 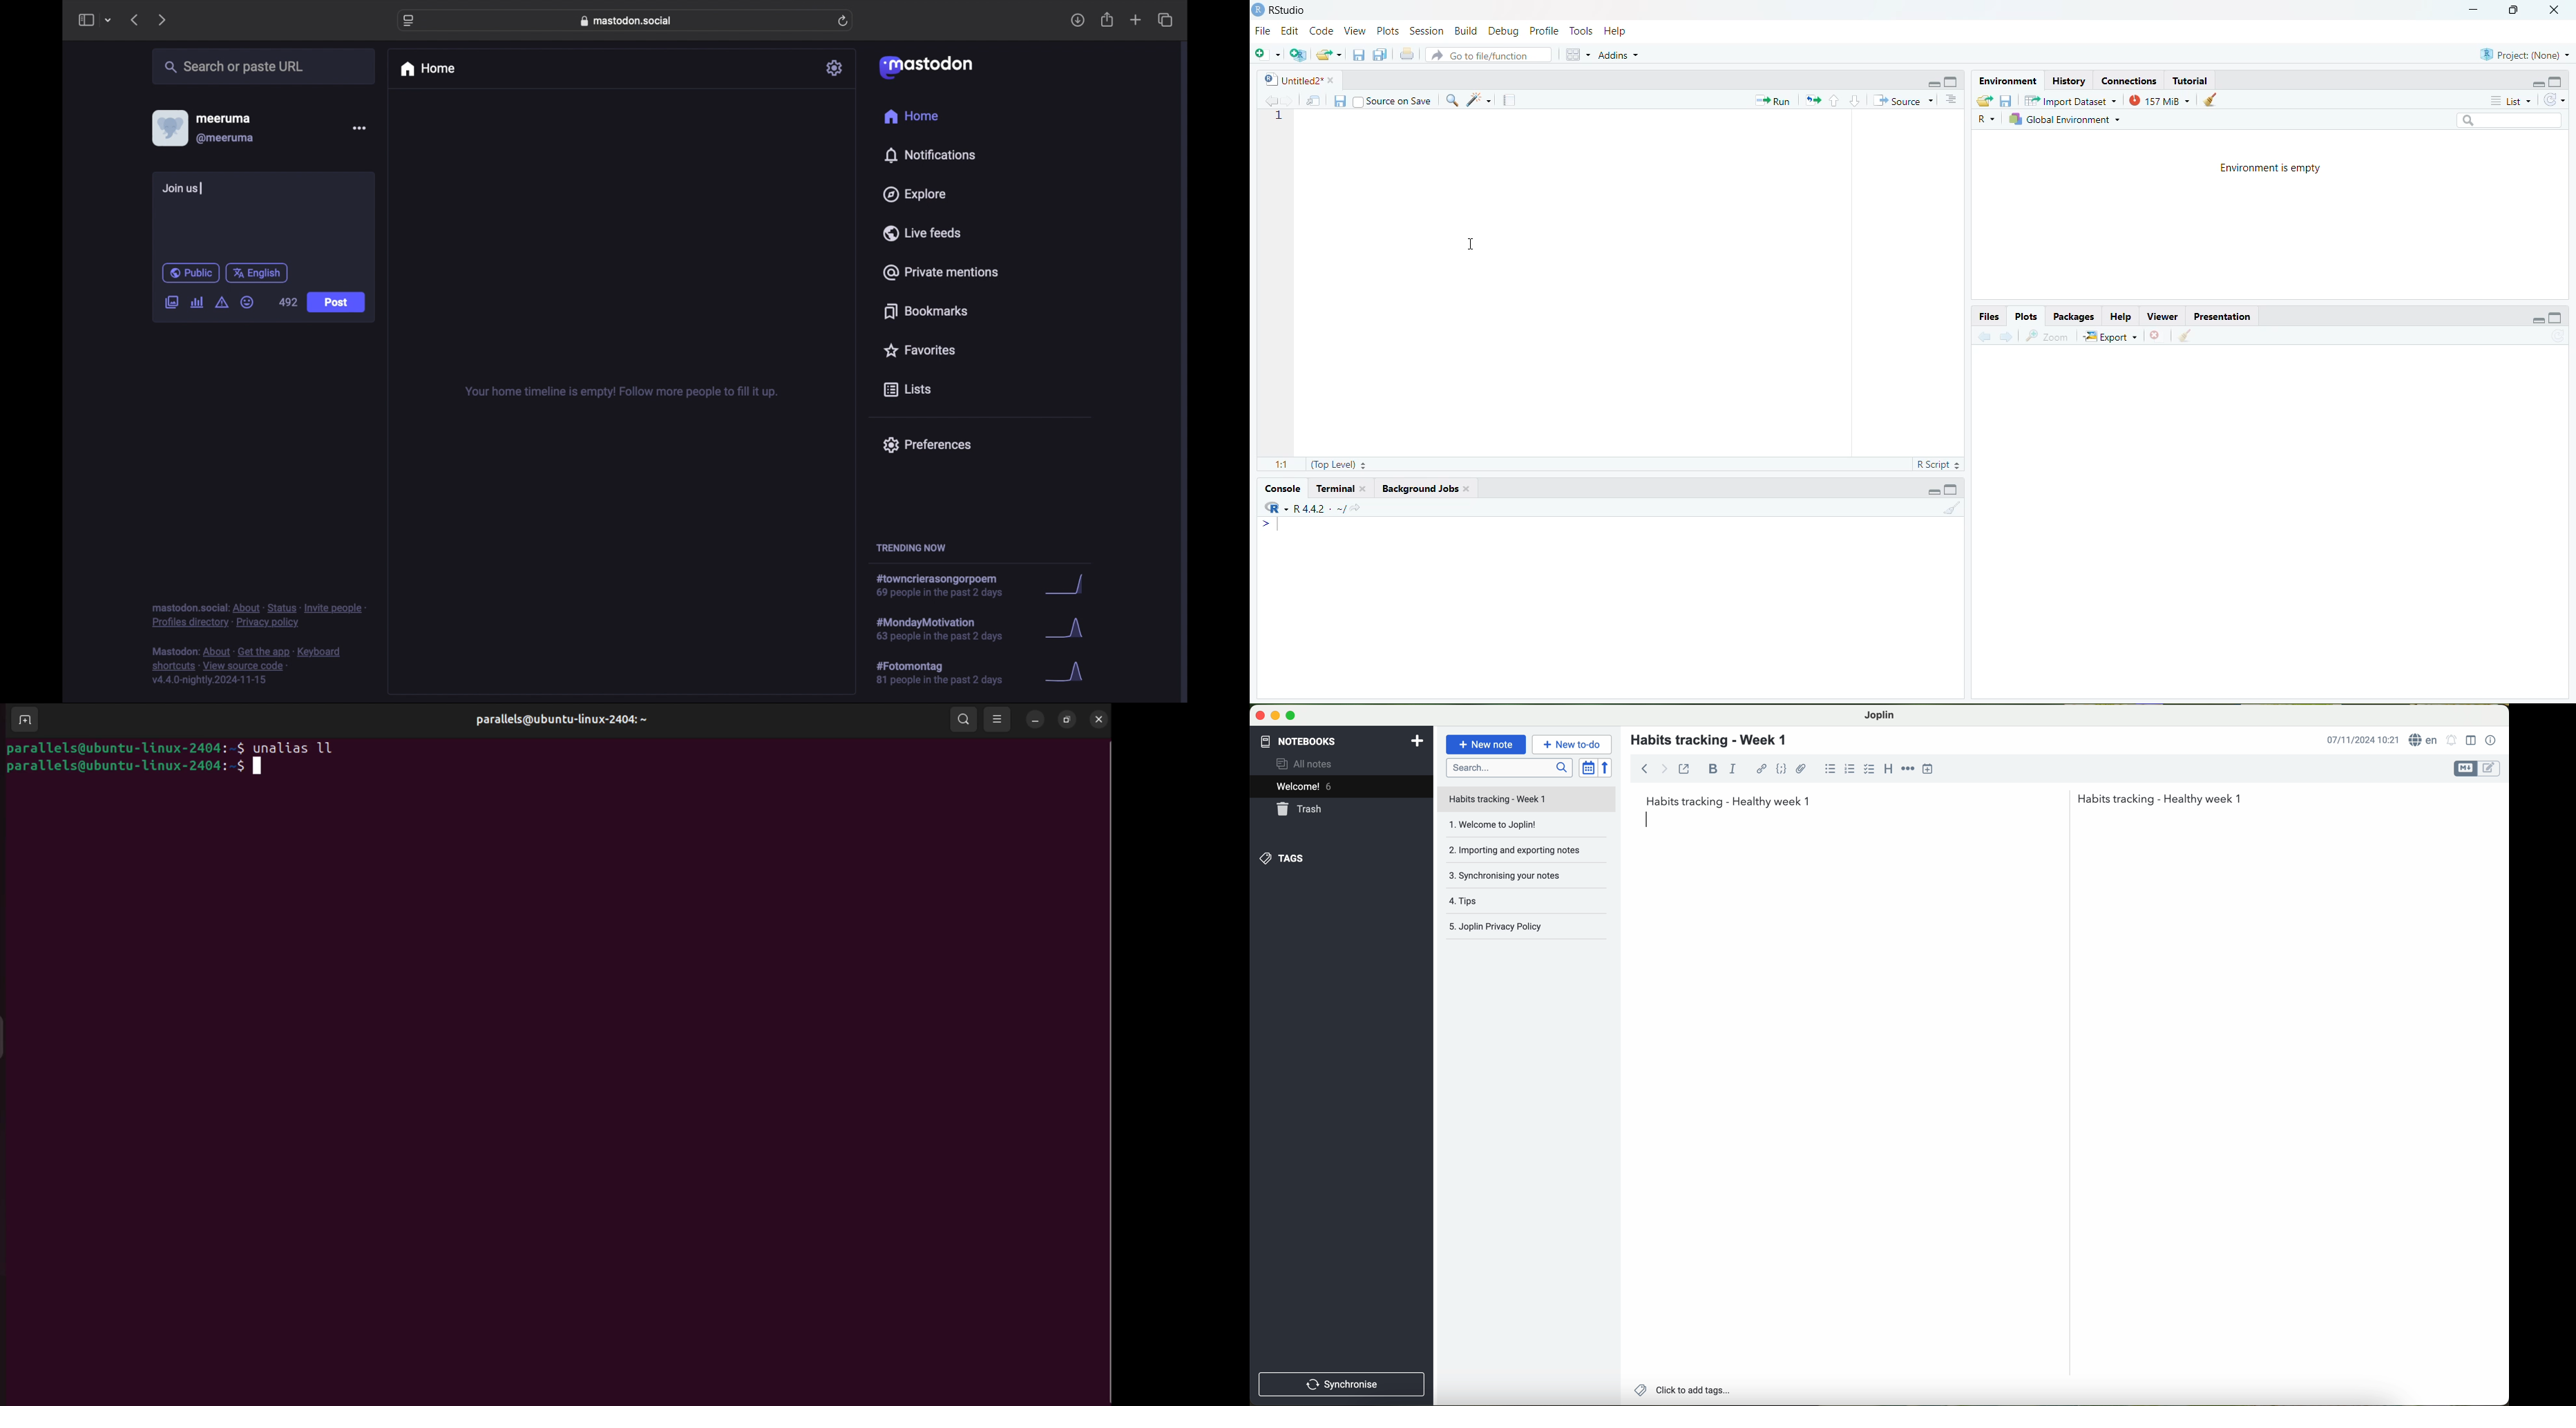 What do you see at coordinates (1606, 767) in the screenshot?
I see `reverse sort order` at bounding box center [1606, 767].